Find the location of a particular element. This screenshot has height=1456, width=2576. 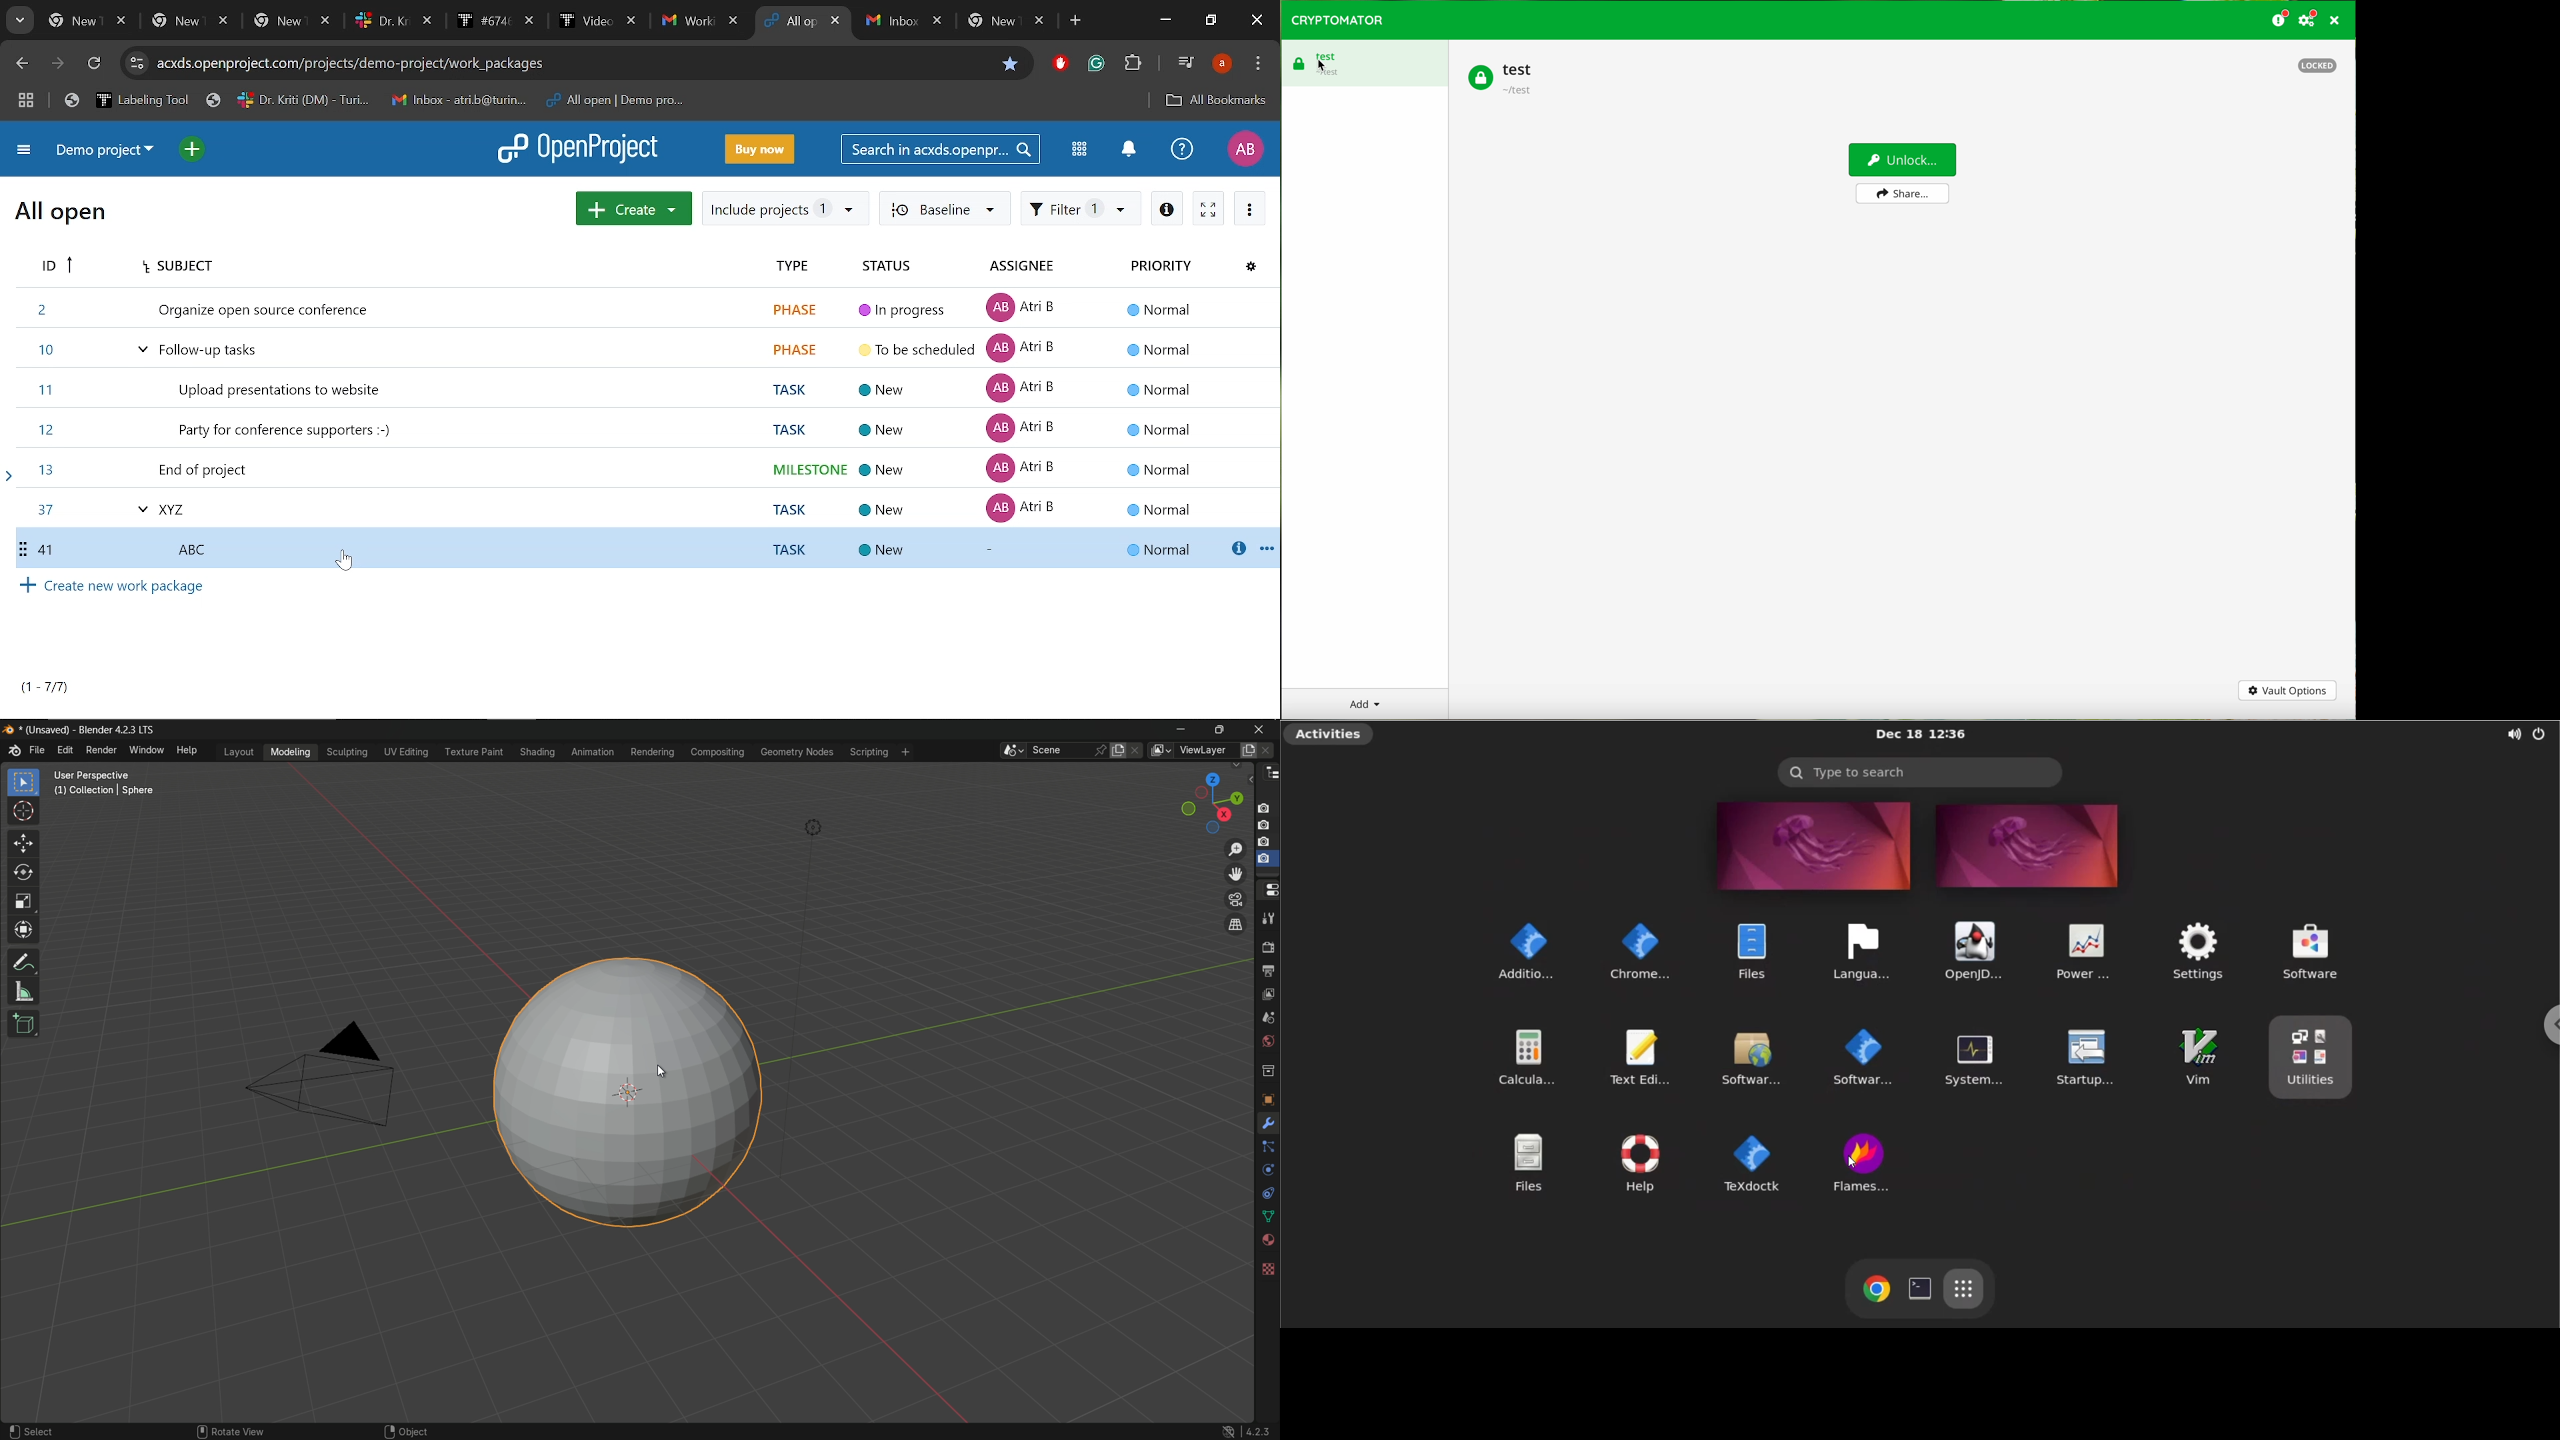

Customize and control chrome is located at coordinates (1258, 63).